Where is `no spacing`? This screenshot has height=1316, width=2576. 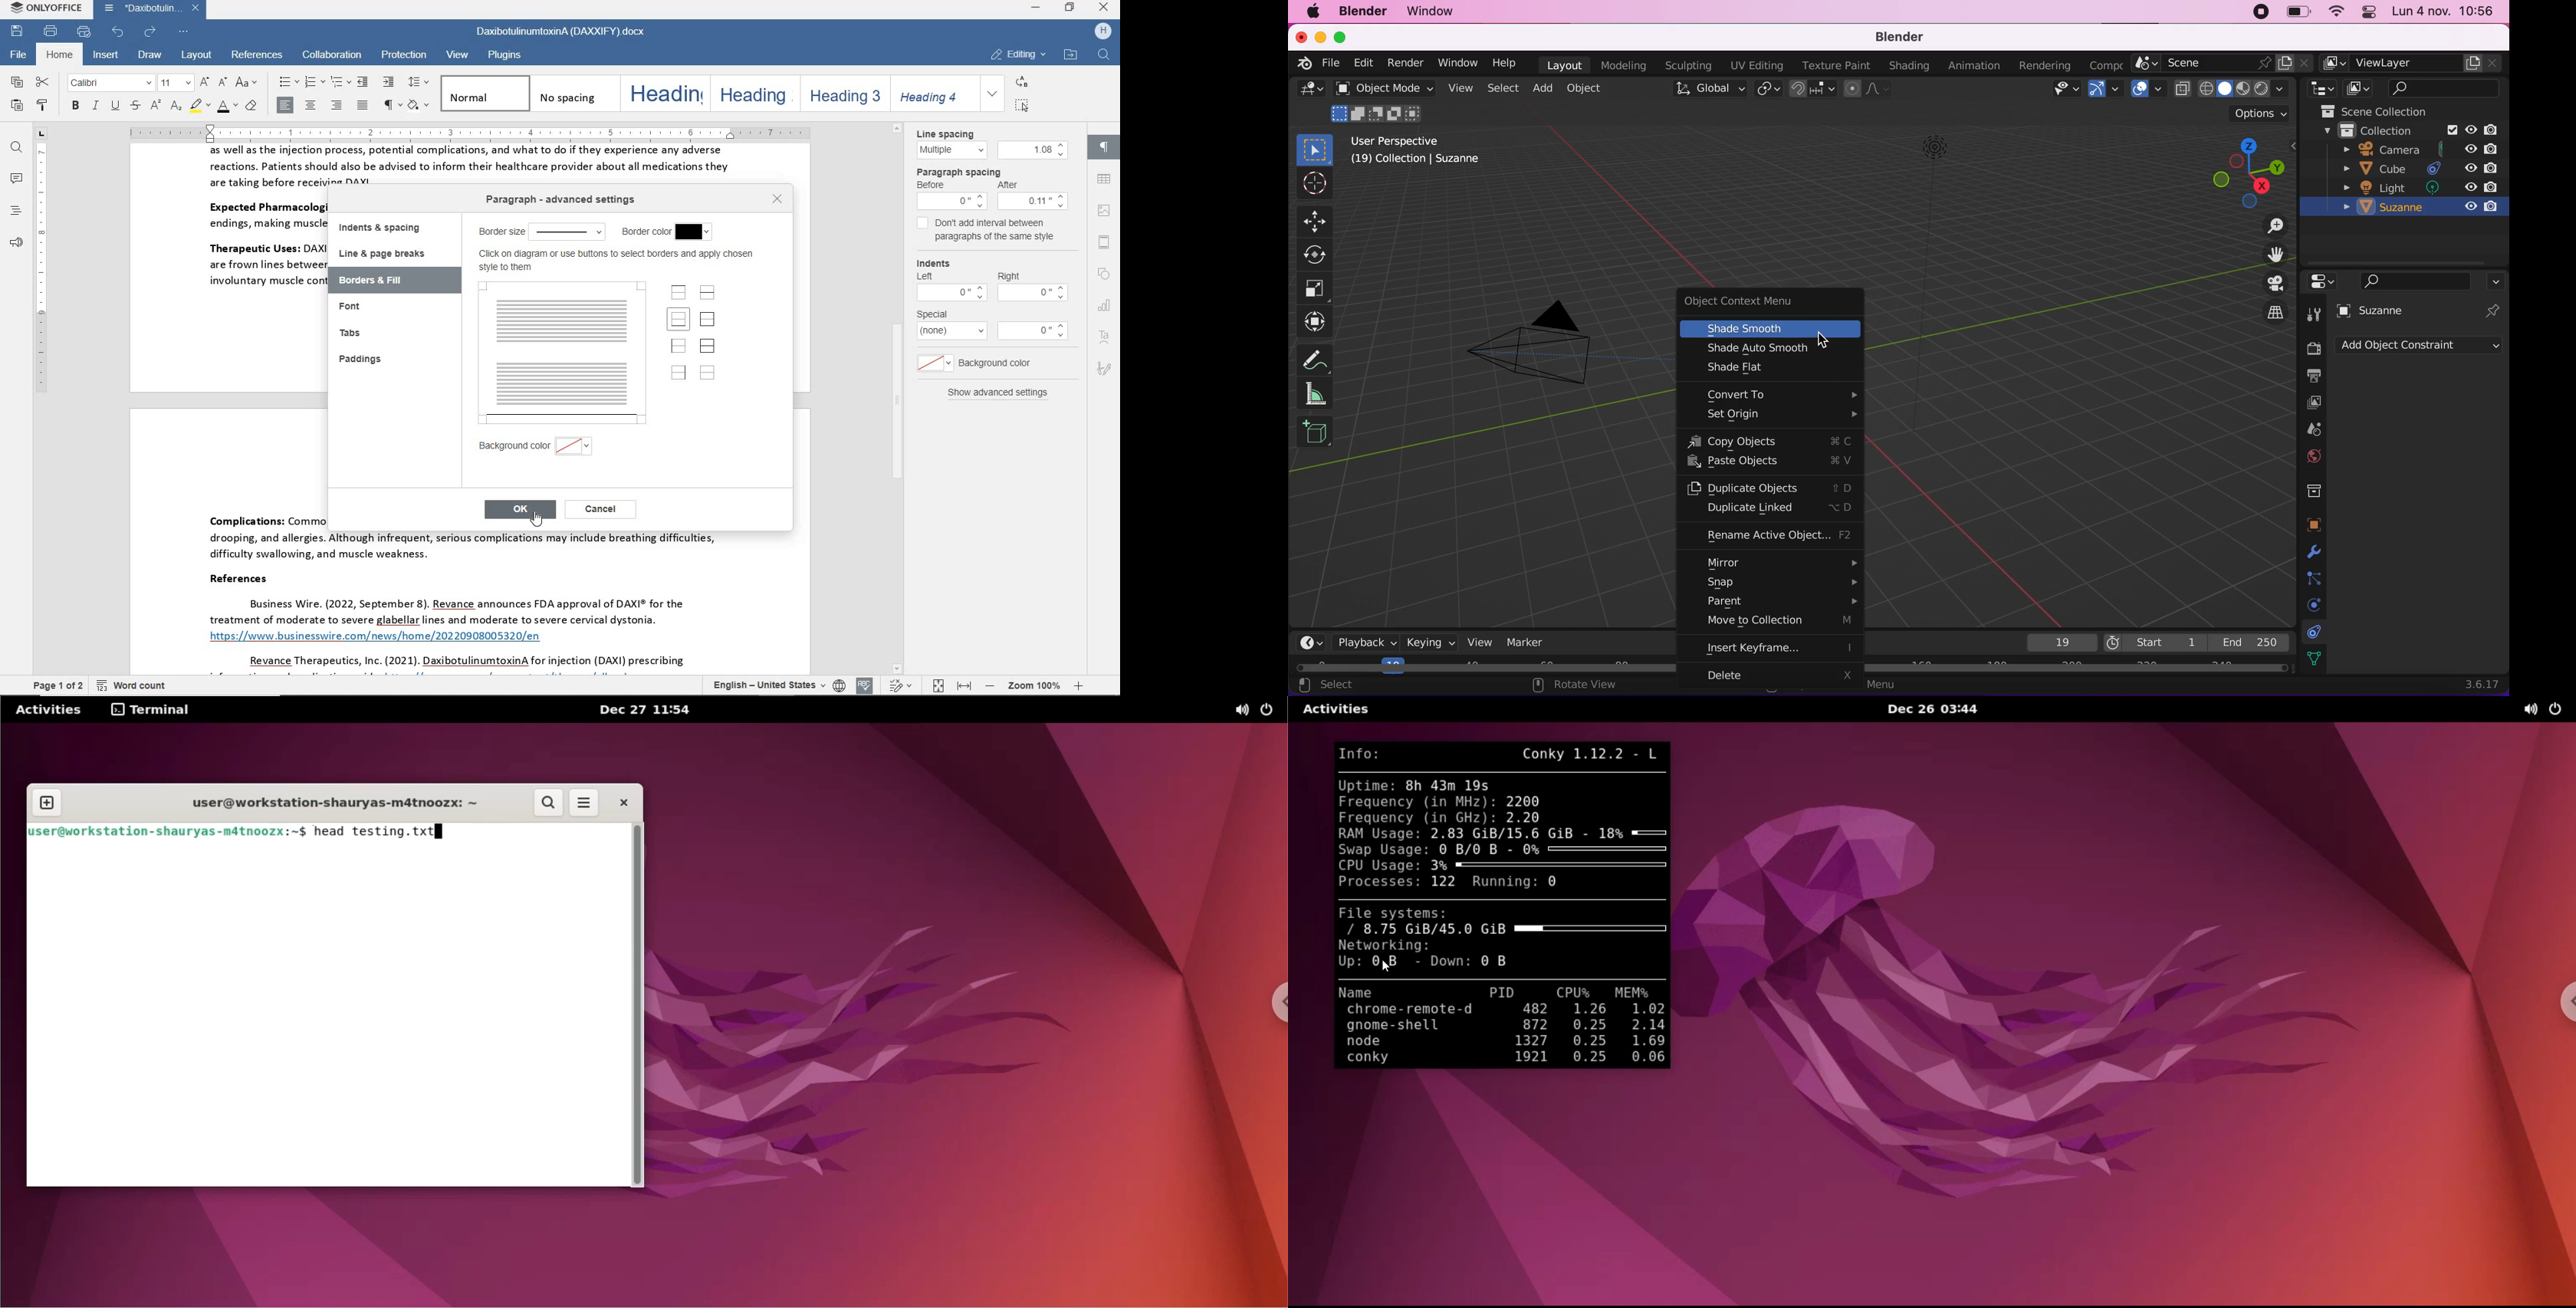 no spacing is located at coordinates (572, 93).